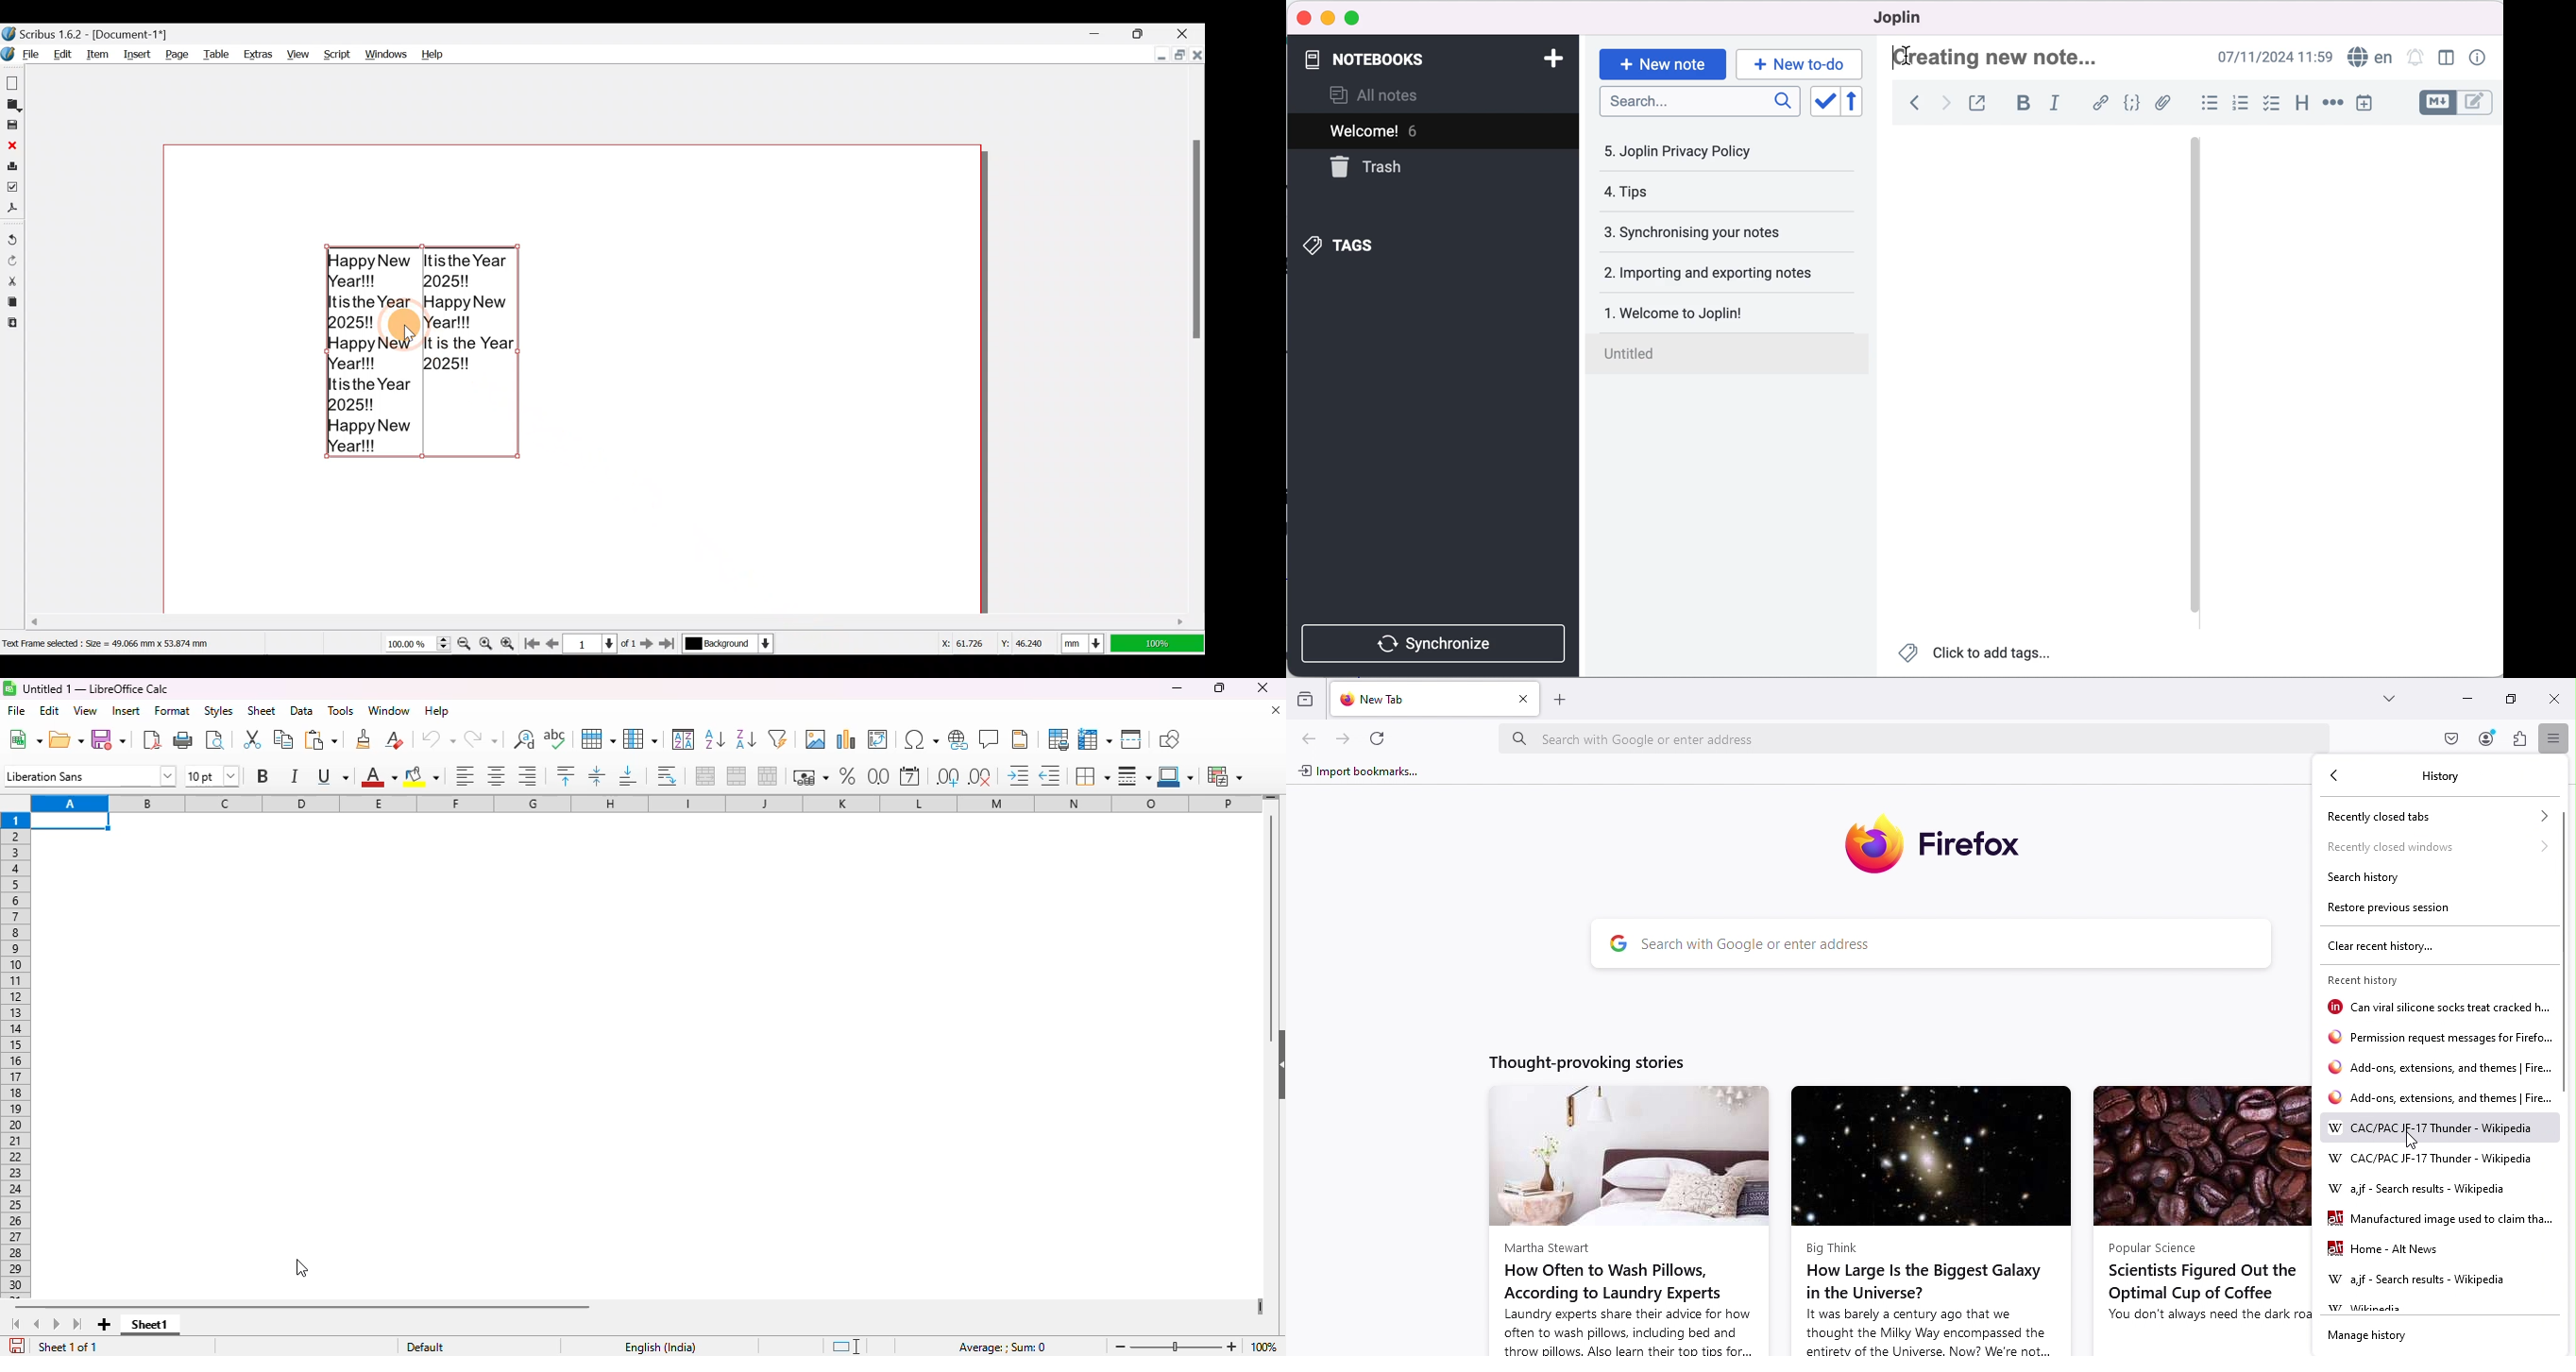 This screenshot has height=1372, width=2576. What do you see at coordinates (1912, 55) in the screenshot?
I see `cursor` at bounding box center [1912, 55].